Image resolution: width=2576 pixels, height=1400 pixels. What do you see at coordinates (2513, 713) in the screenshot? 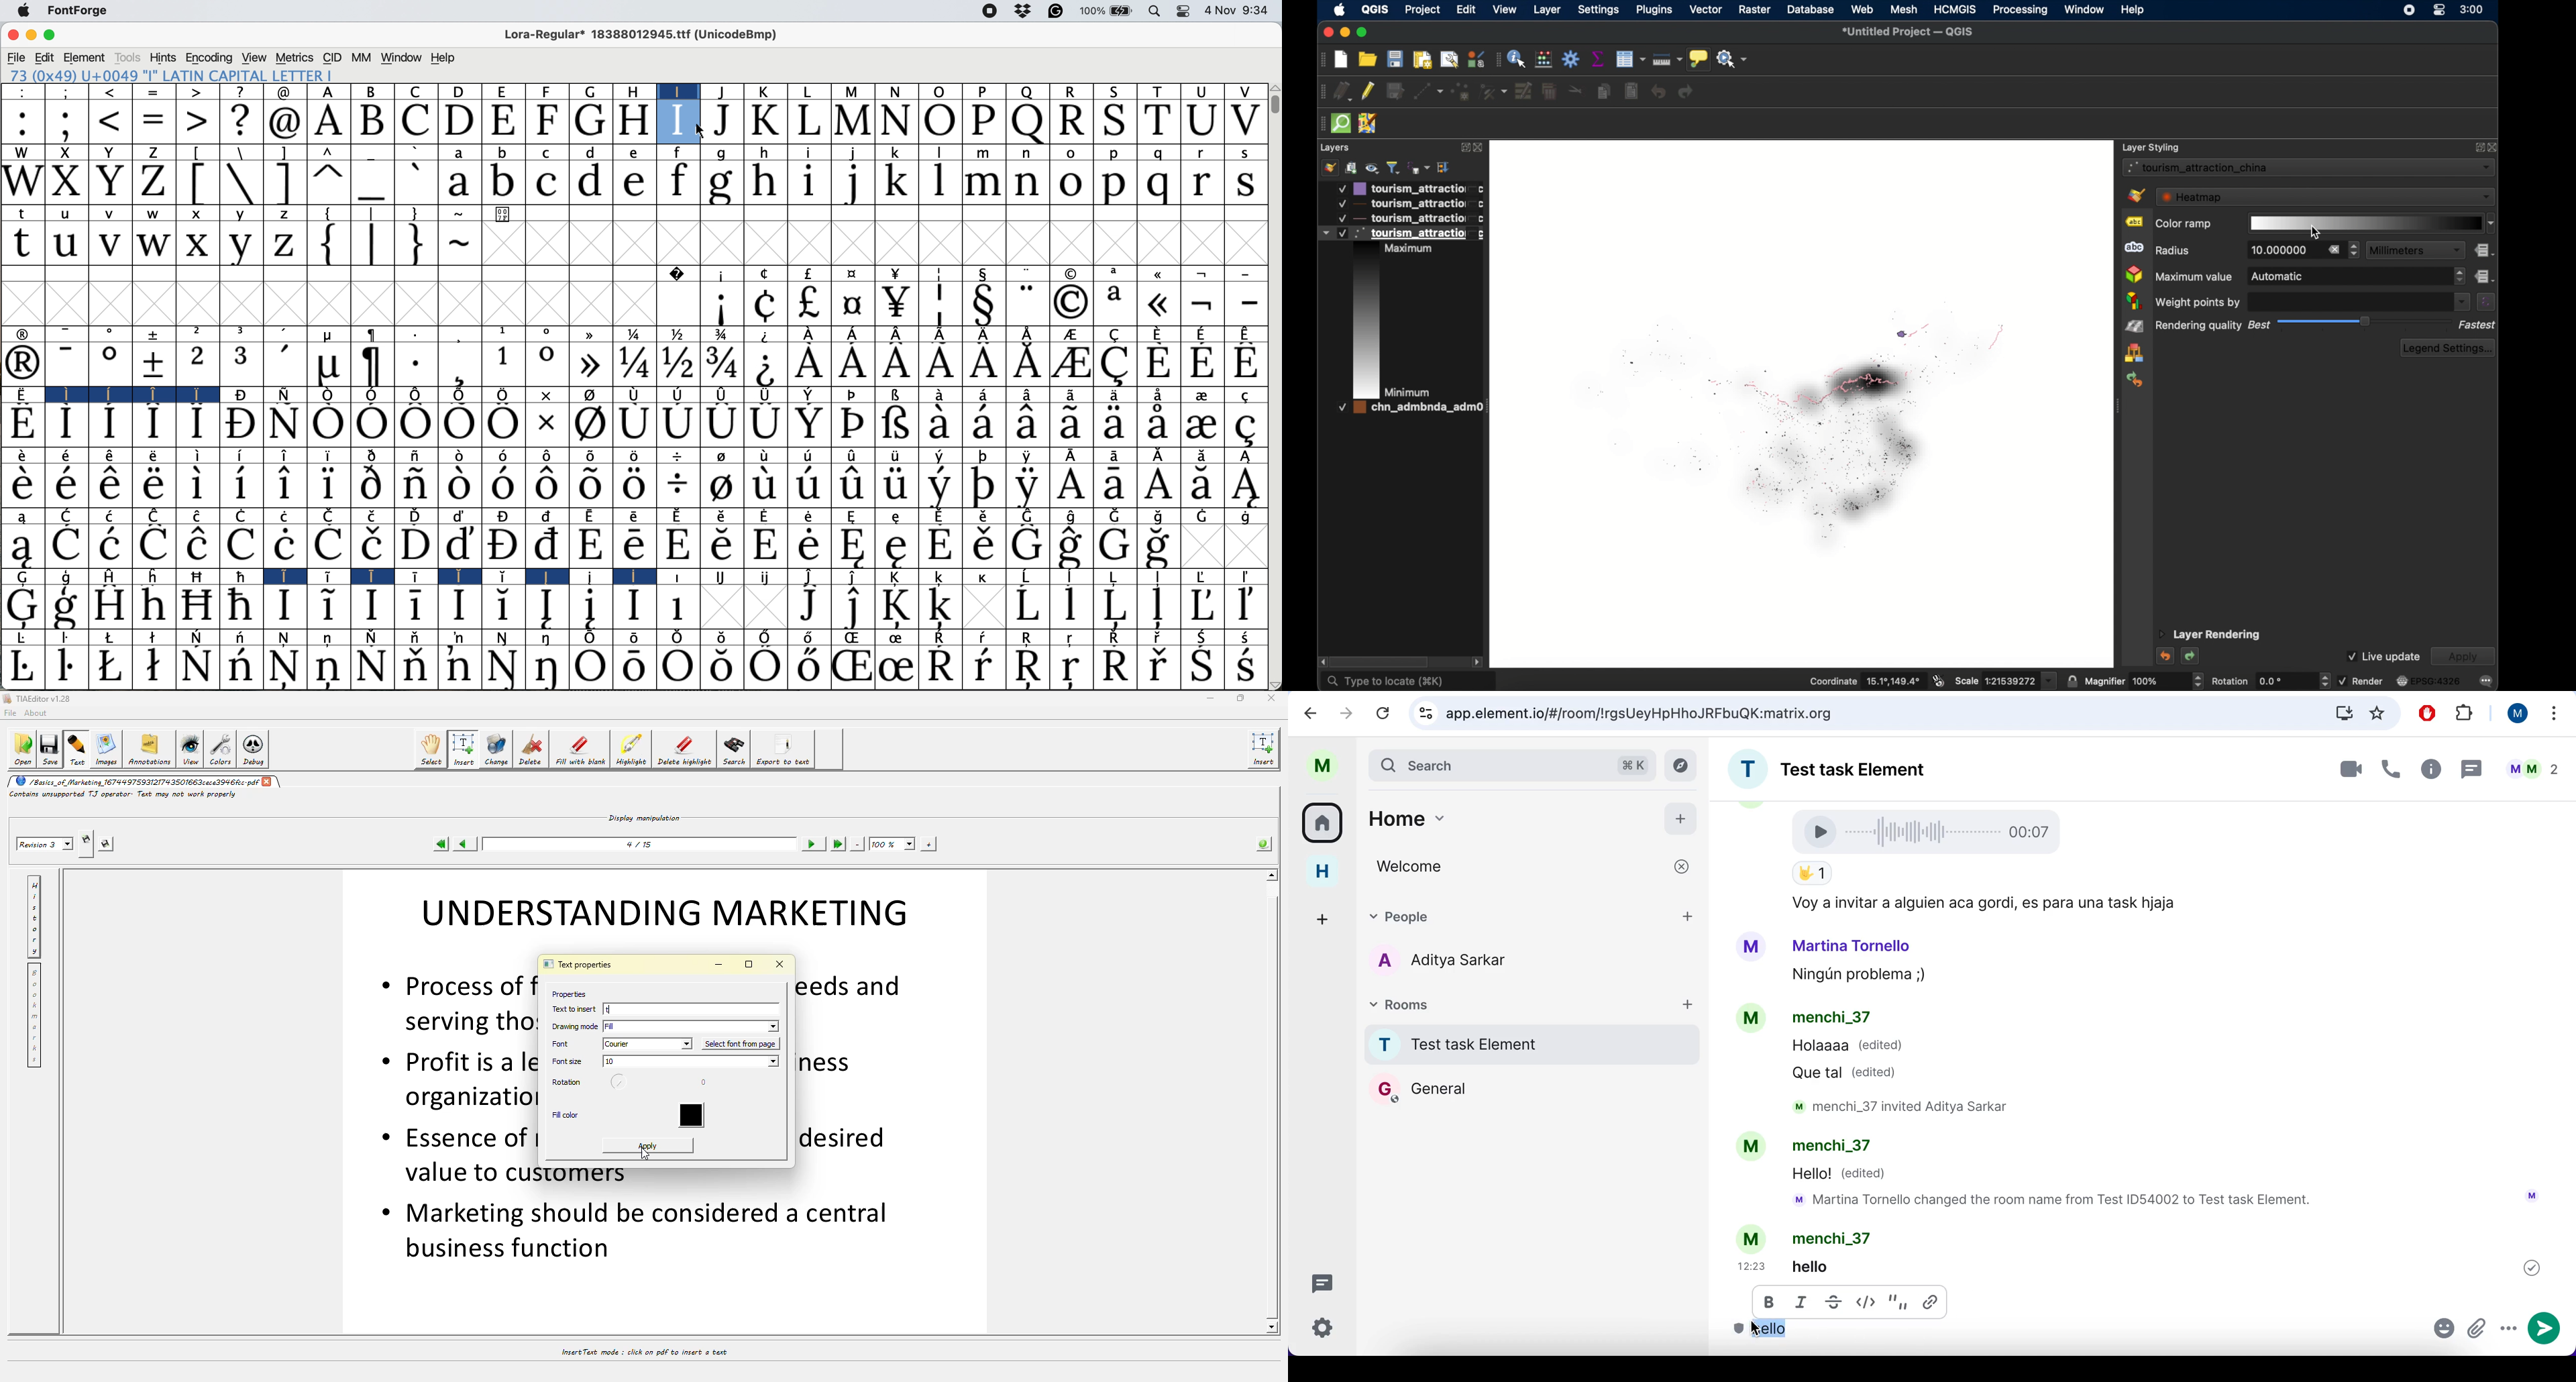
I see `user` at bounding box center [2513, 713].